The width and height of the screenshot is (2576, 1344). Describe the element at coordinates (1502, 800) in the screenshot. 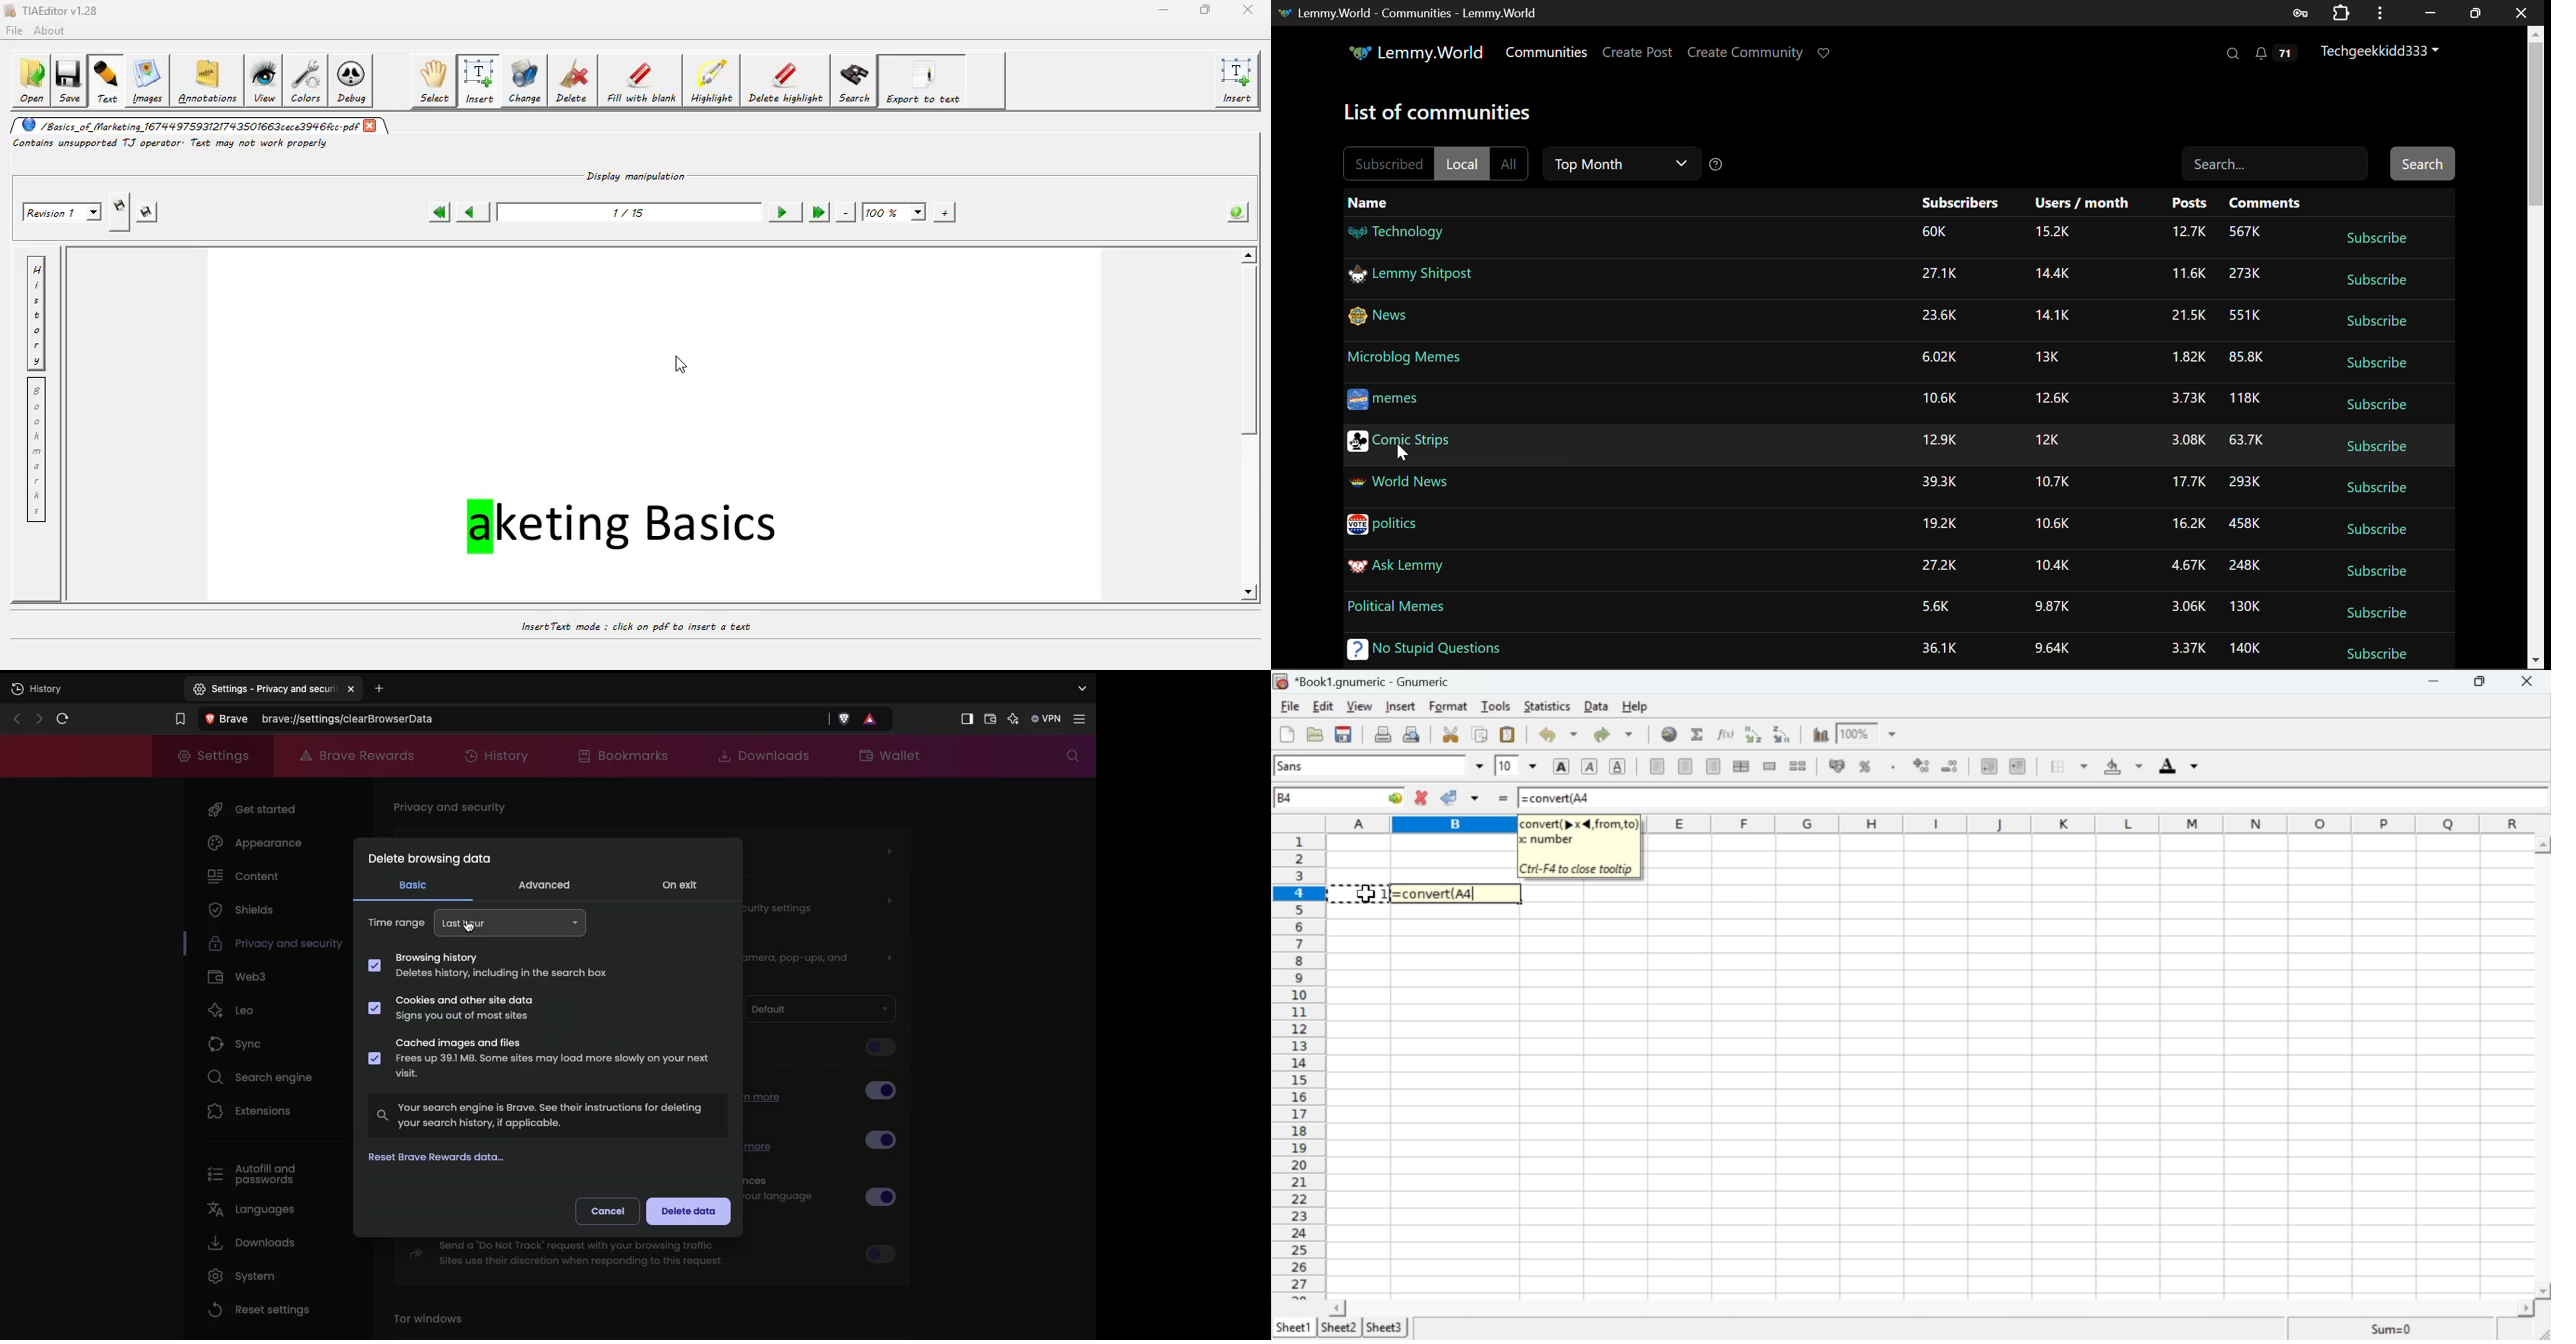

I see `=` at that location.